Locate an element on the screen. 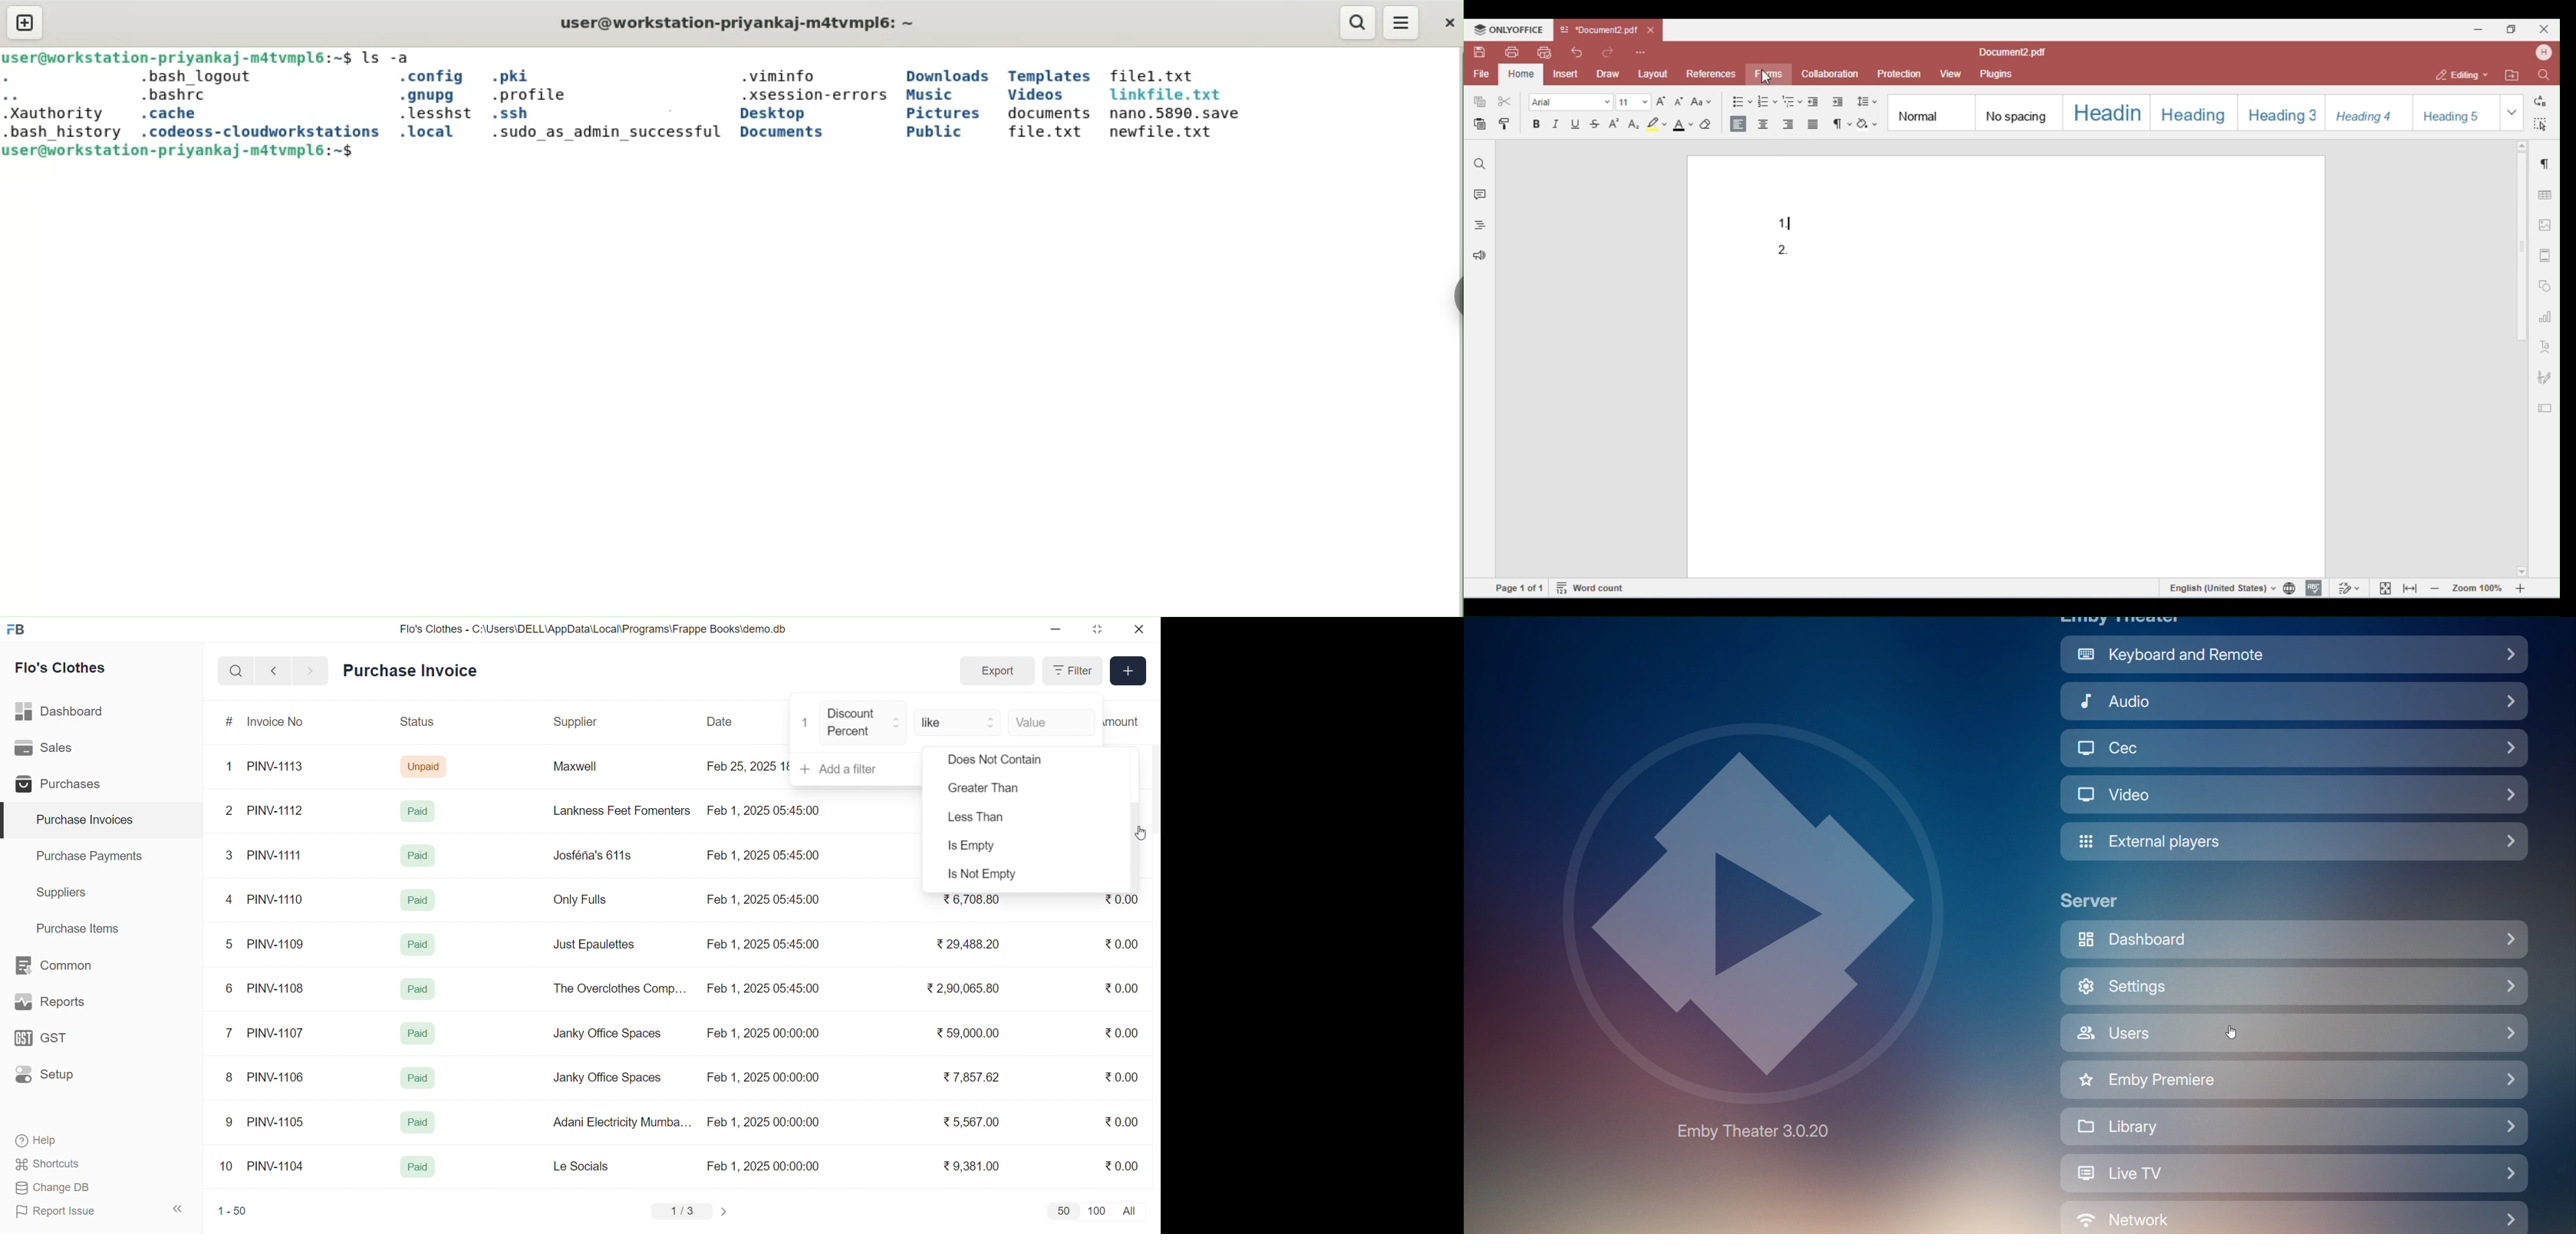 Image resolution: width=2576 pixels, height=1260 pixels. Purchases is located at coordinates (62, 786).